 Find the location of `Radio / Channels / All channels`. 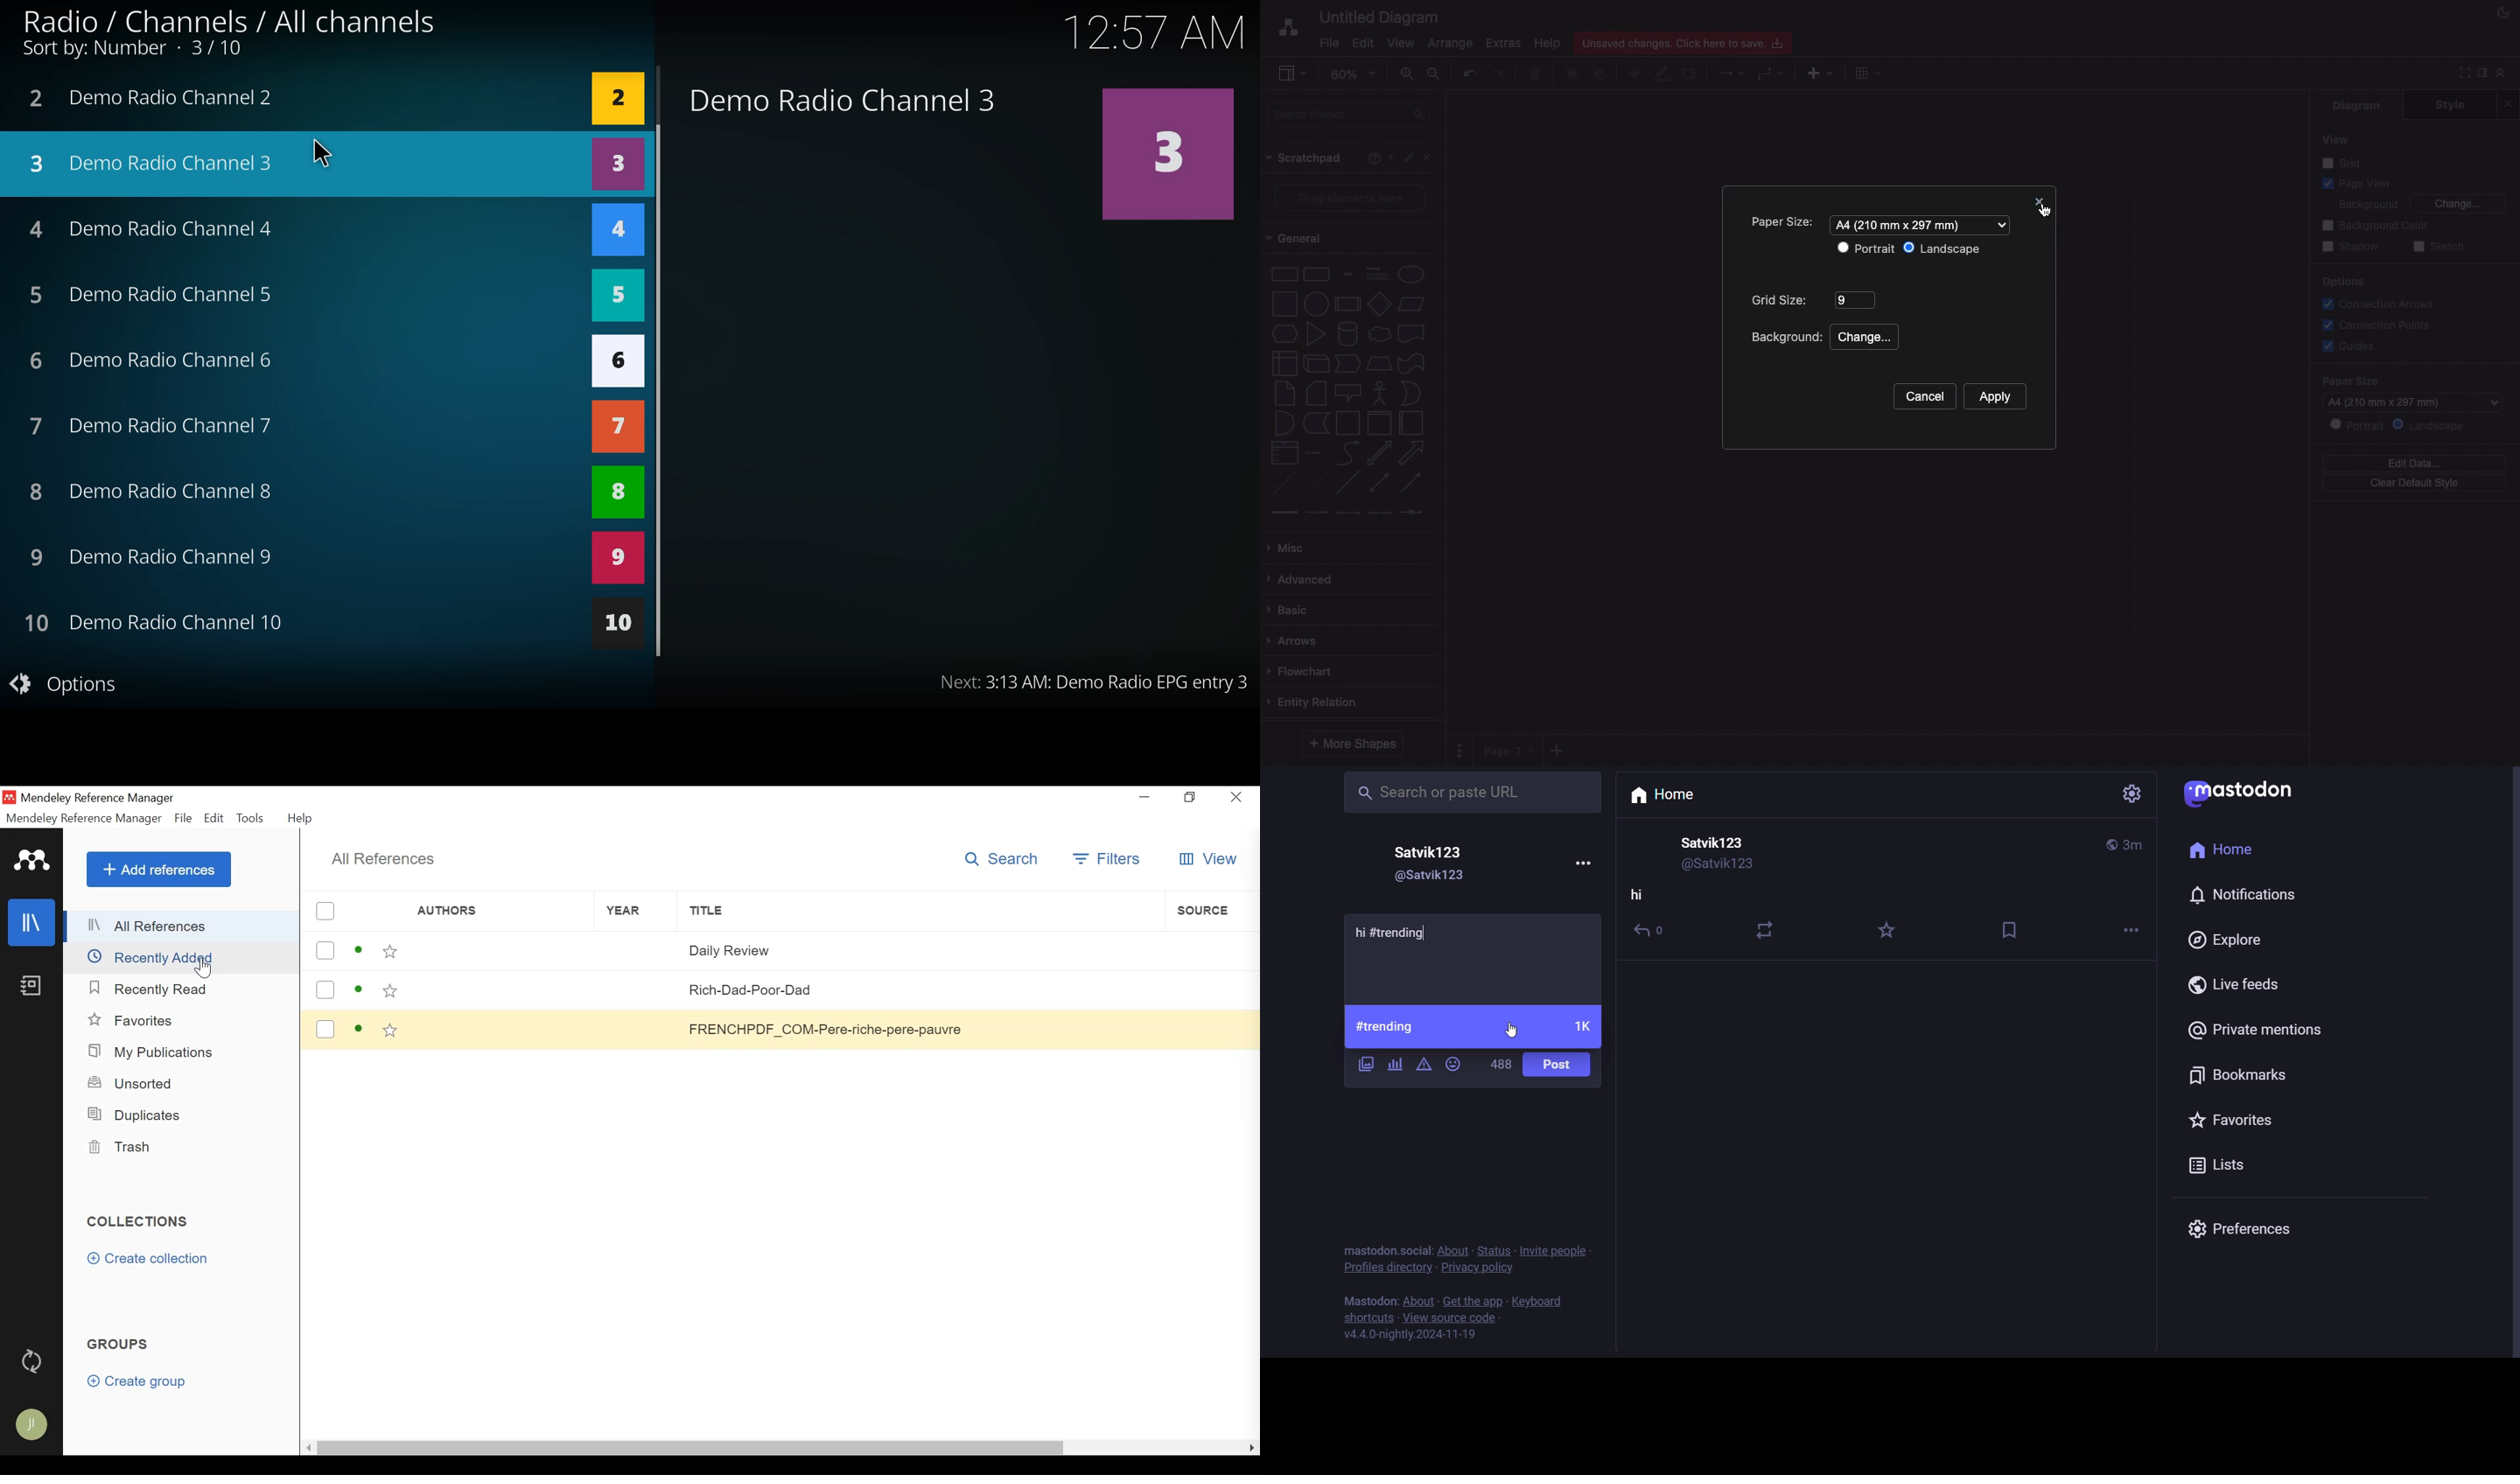

Radio / Channels / All channels is located at coordinates (229, 19).